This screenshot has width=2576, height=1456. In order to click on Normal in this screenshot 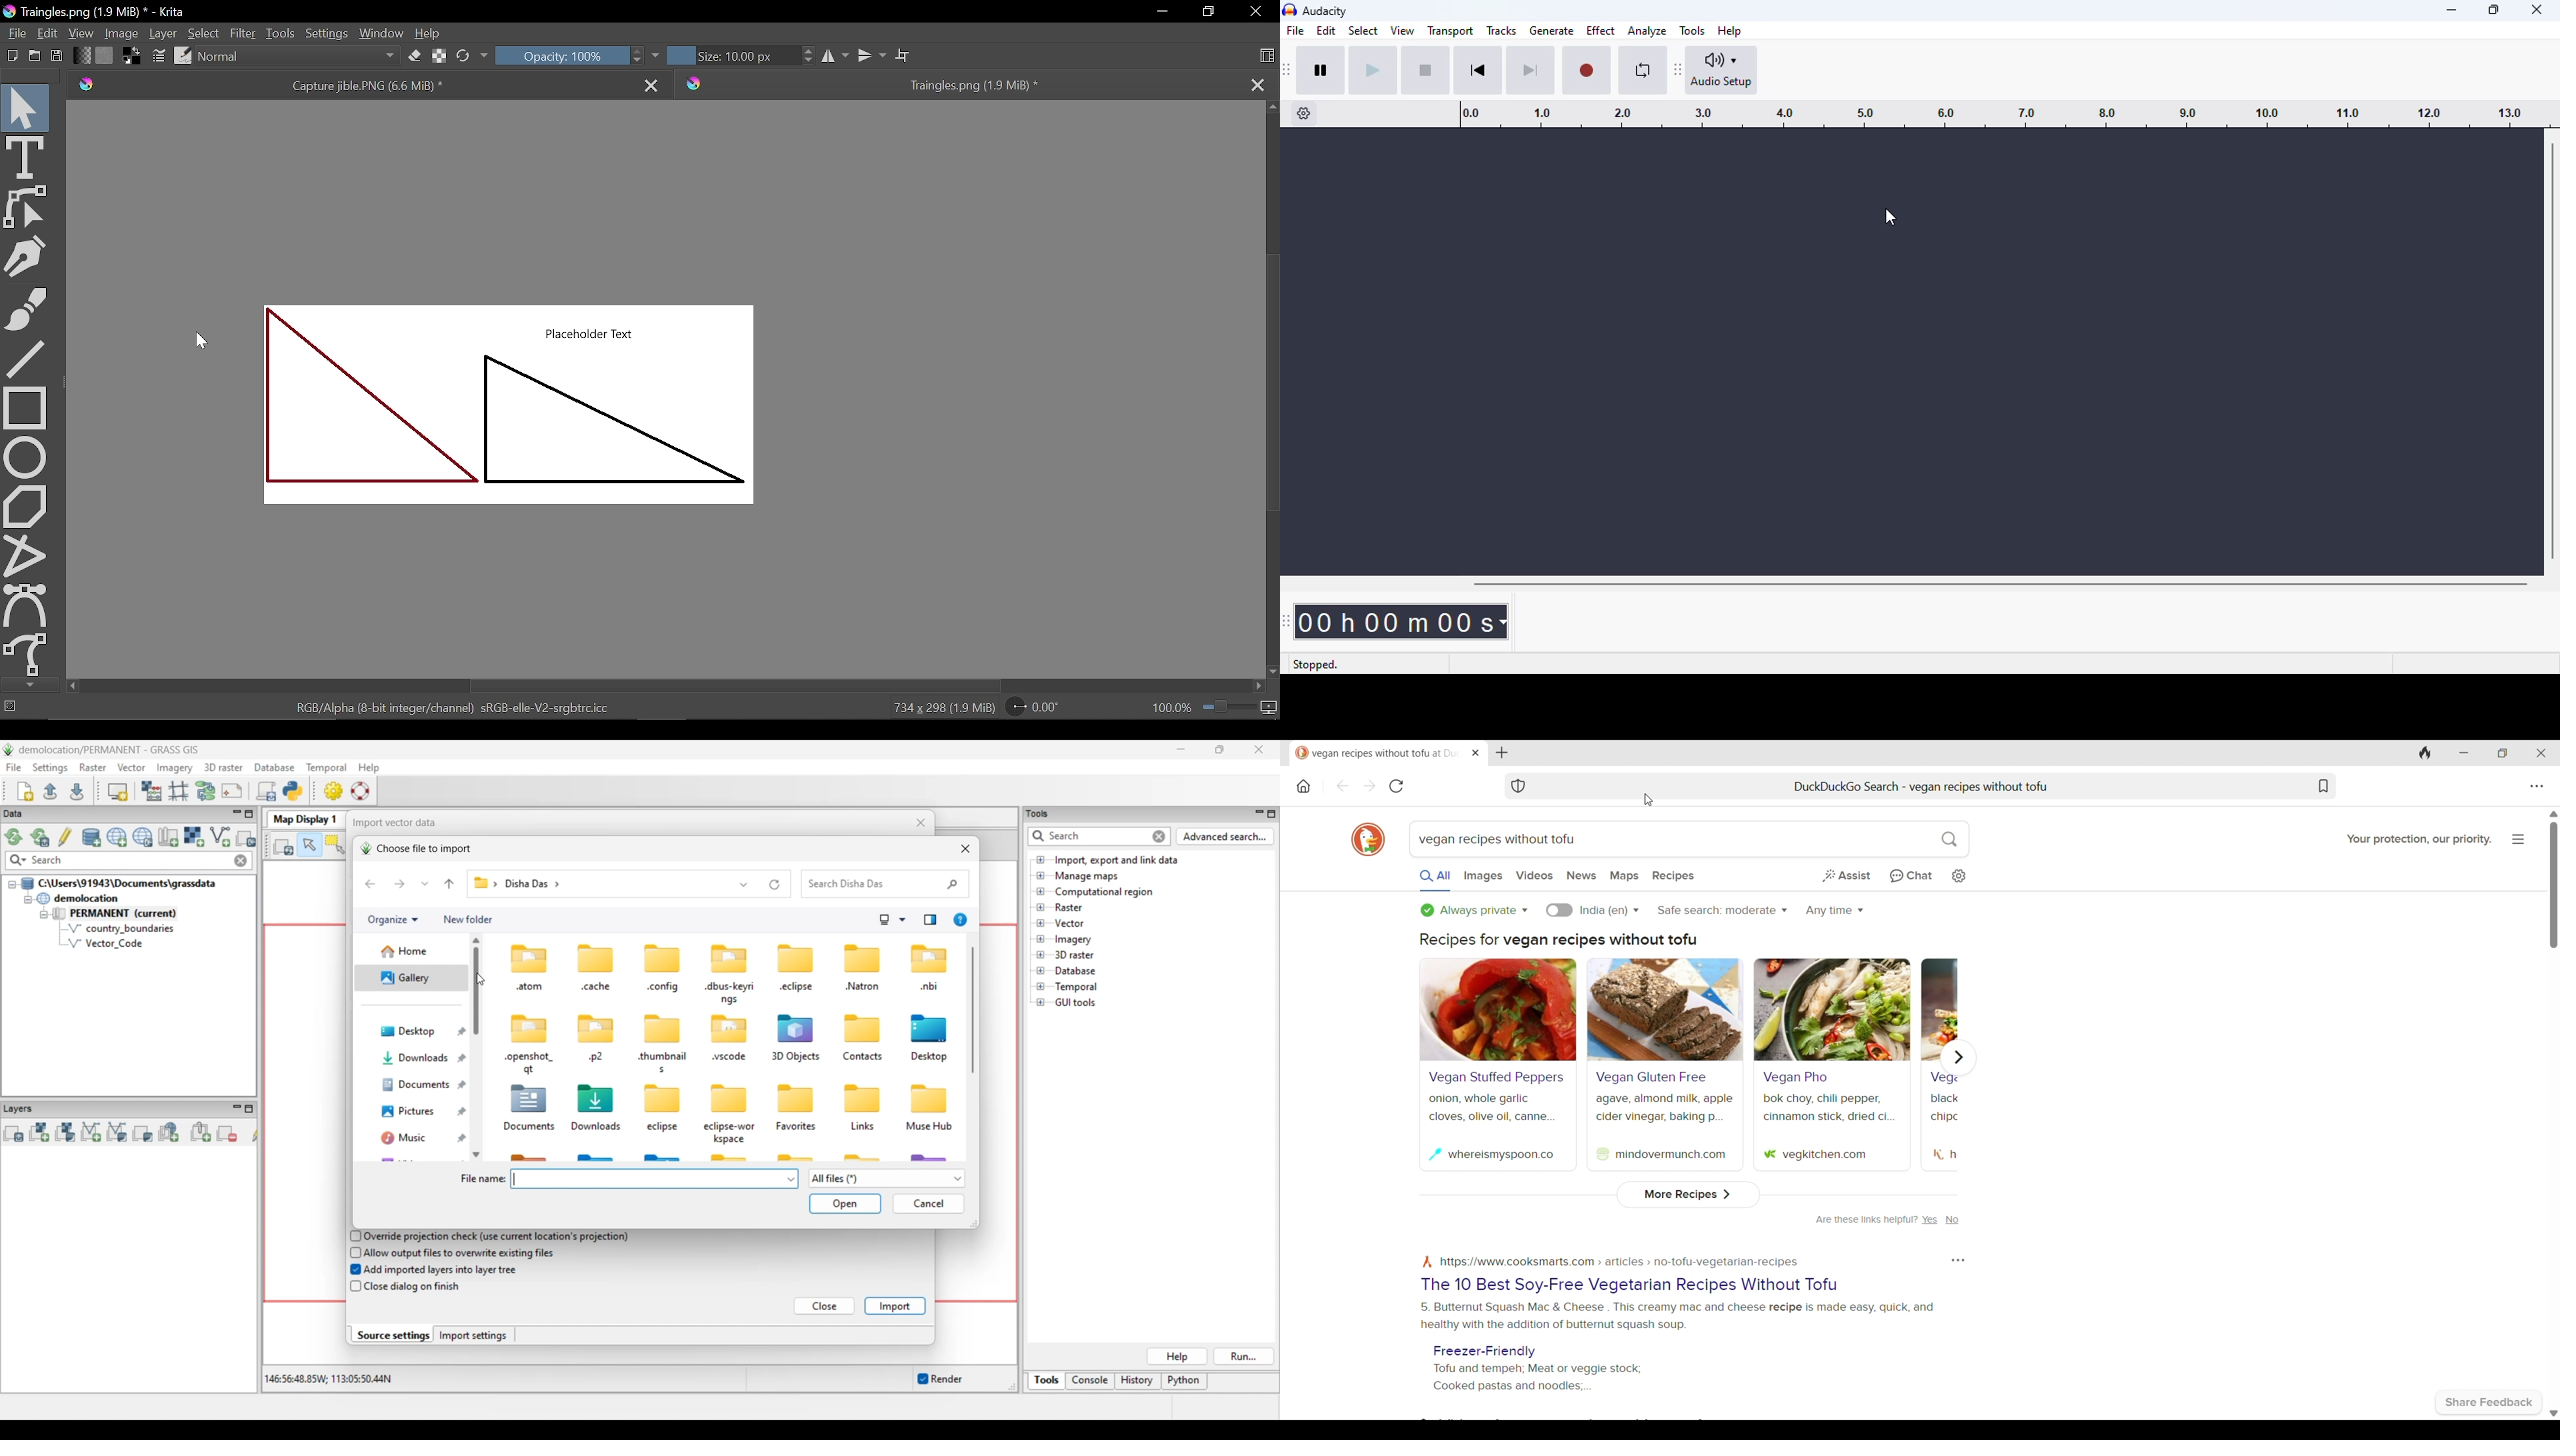, I will do `click(298, 57)`.